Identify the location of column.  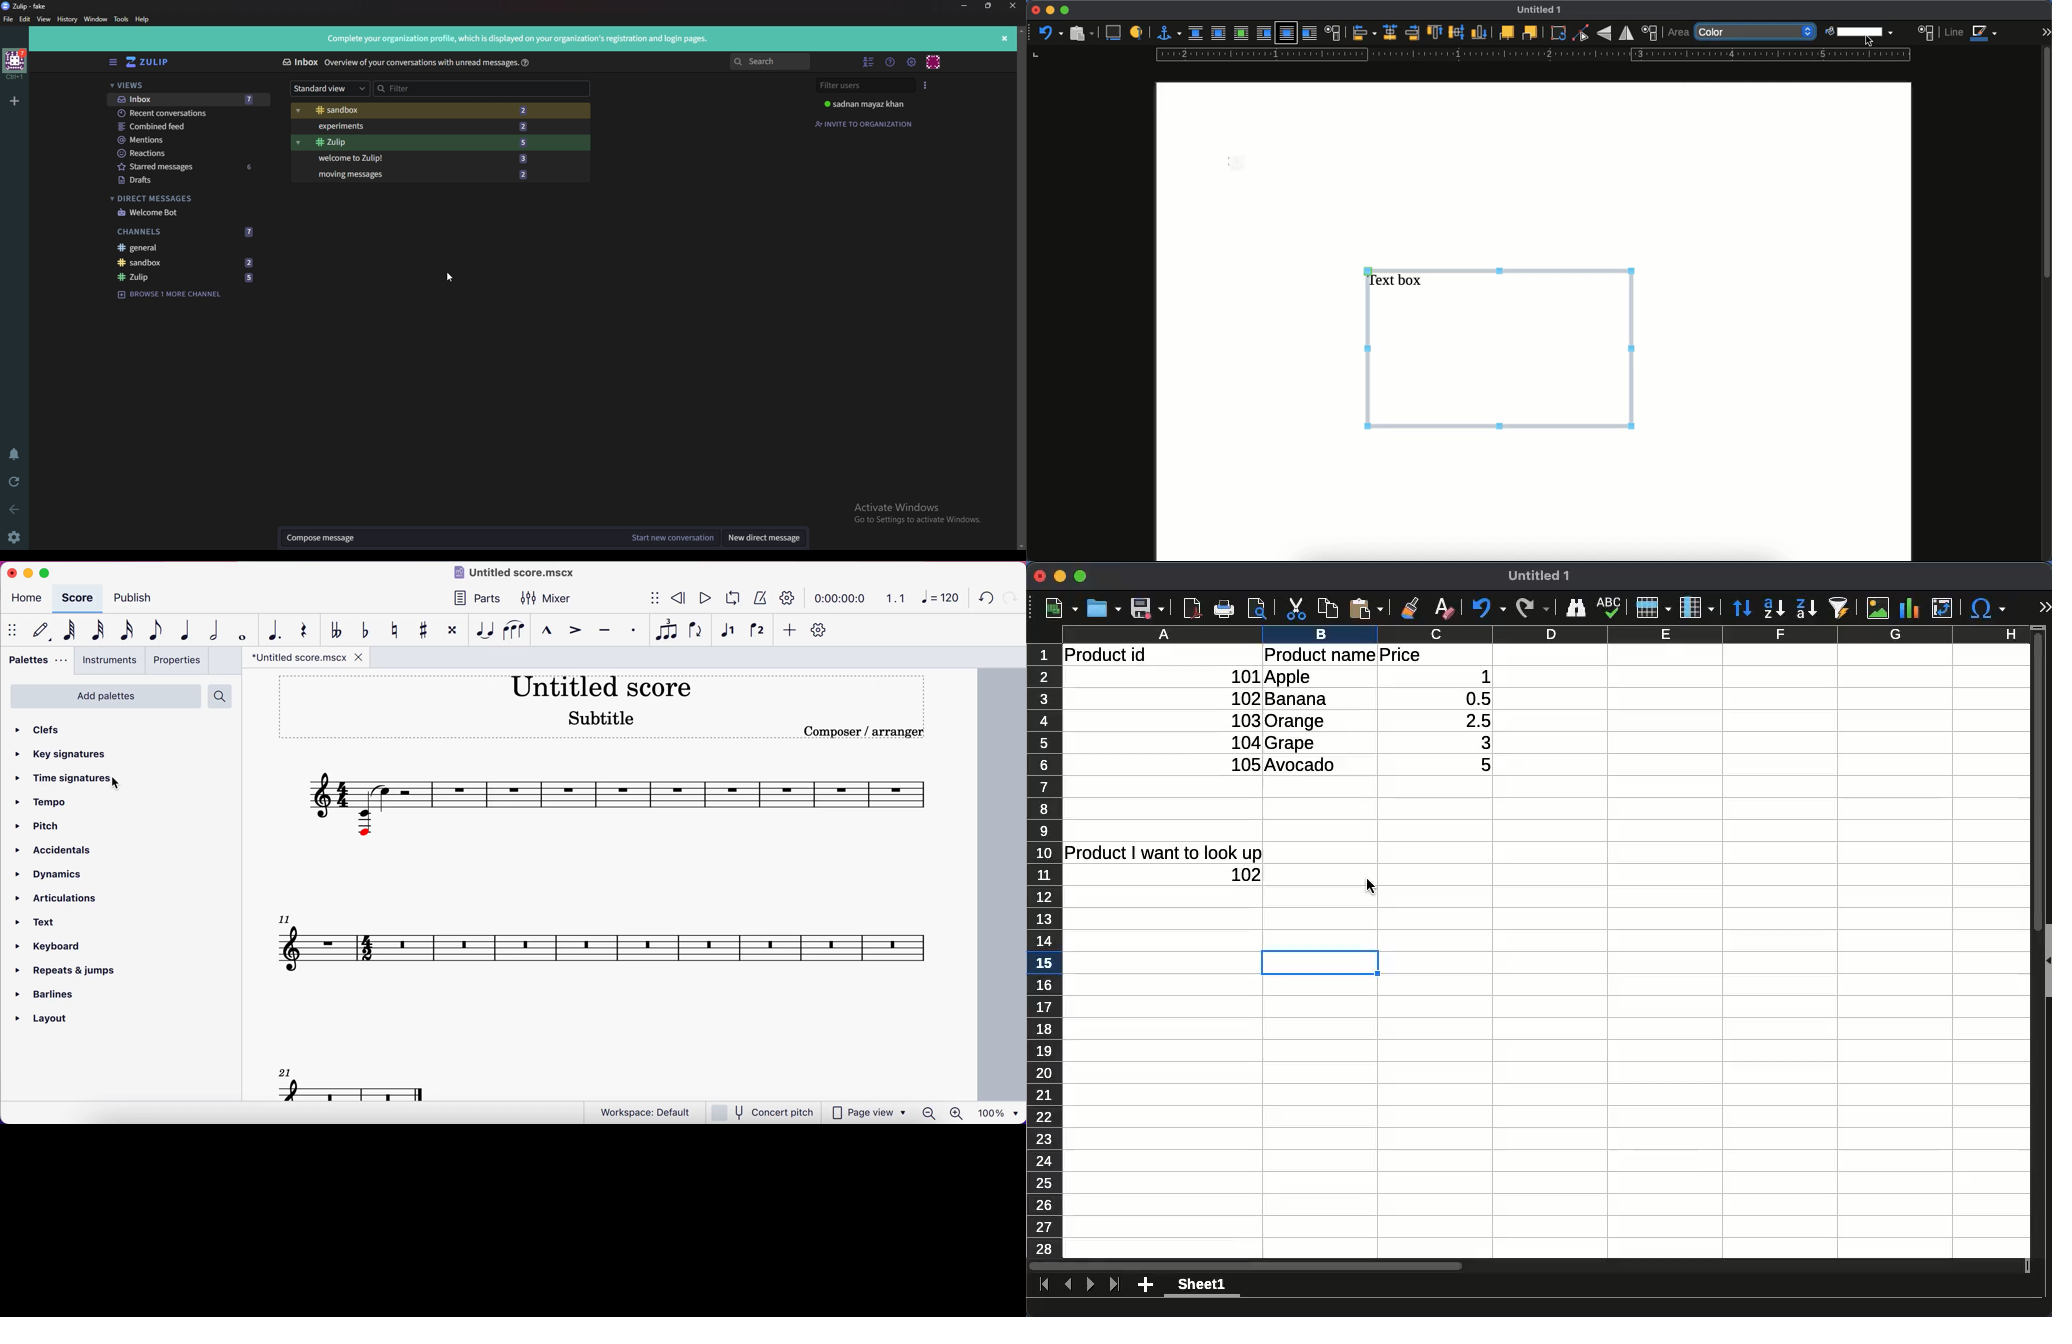
(1697, 608).